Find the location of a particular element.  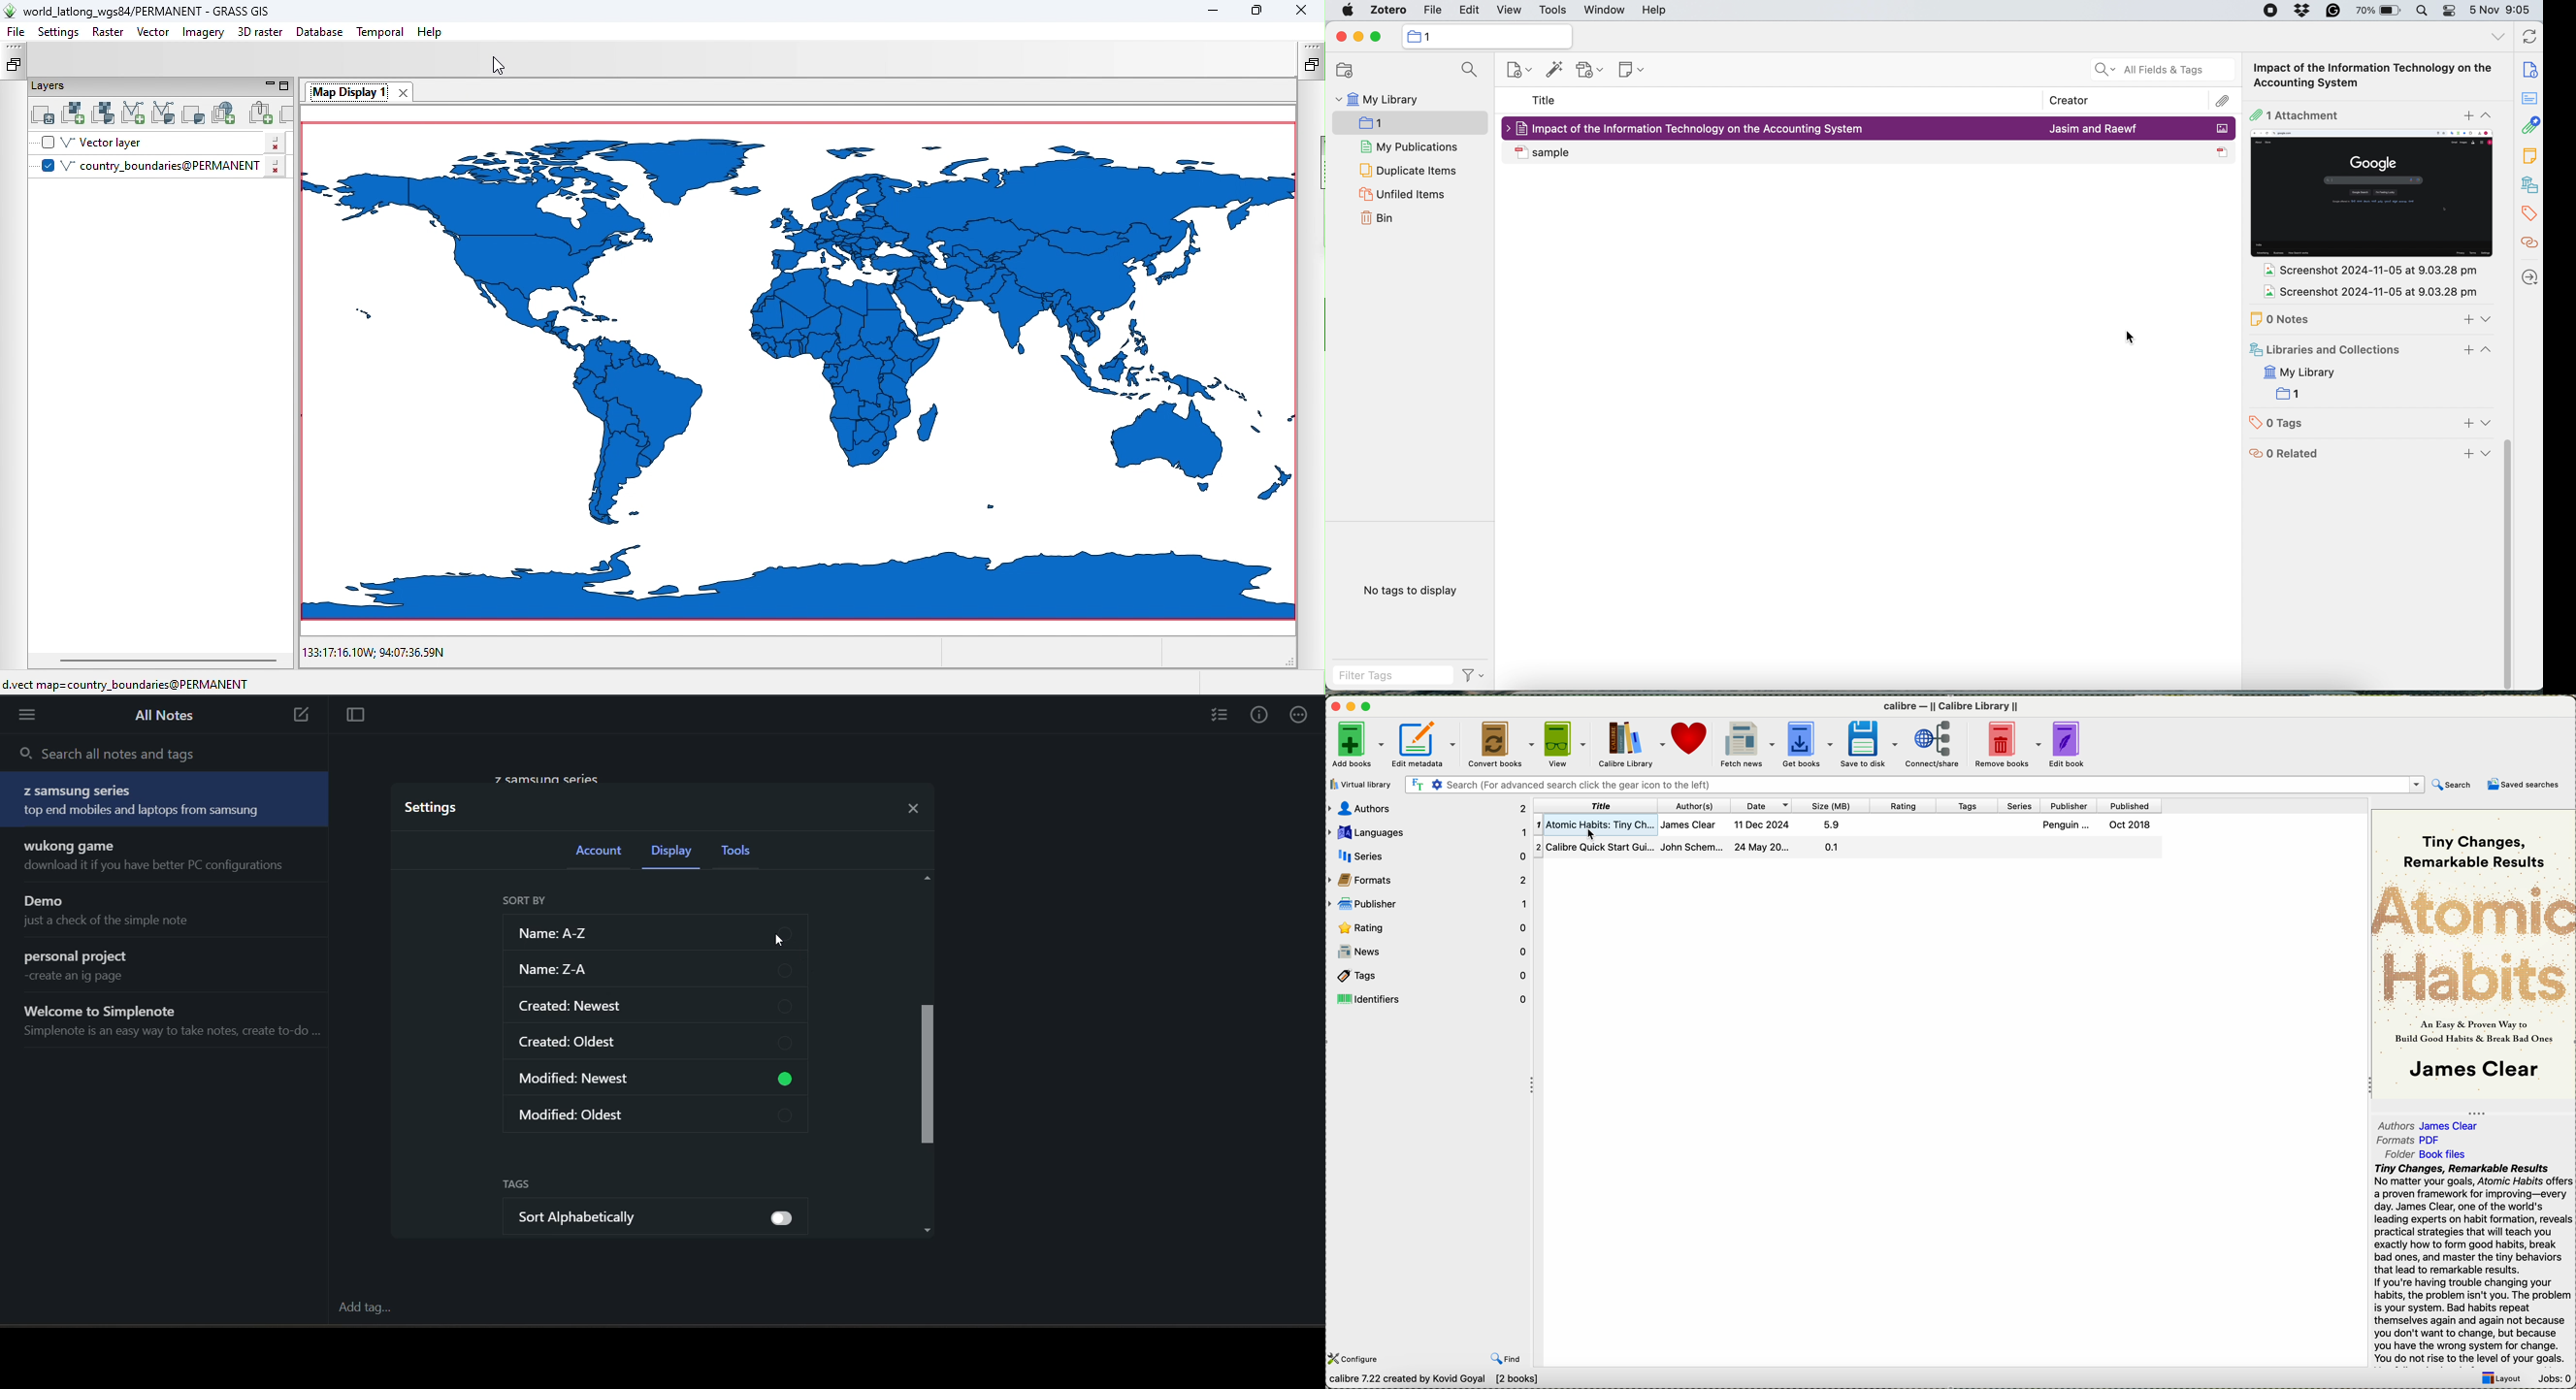

libraries and collection is located at coordinates (2528, 184).